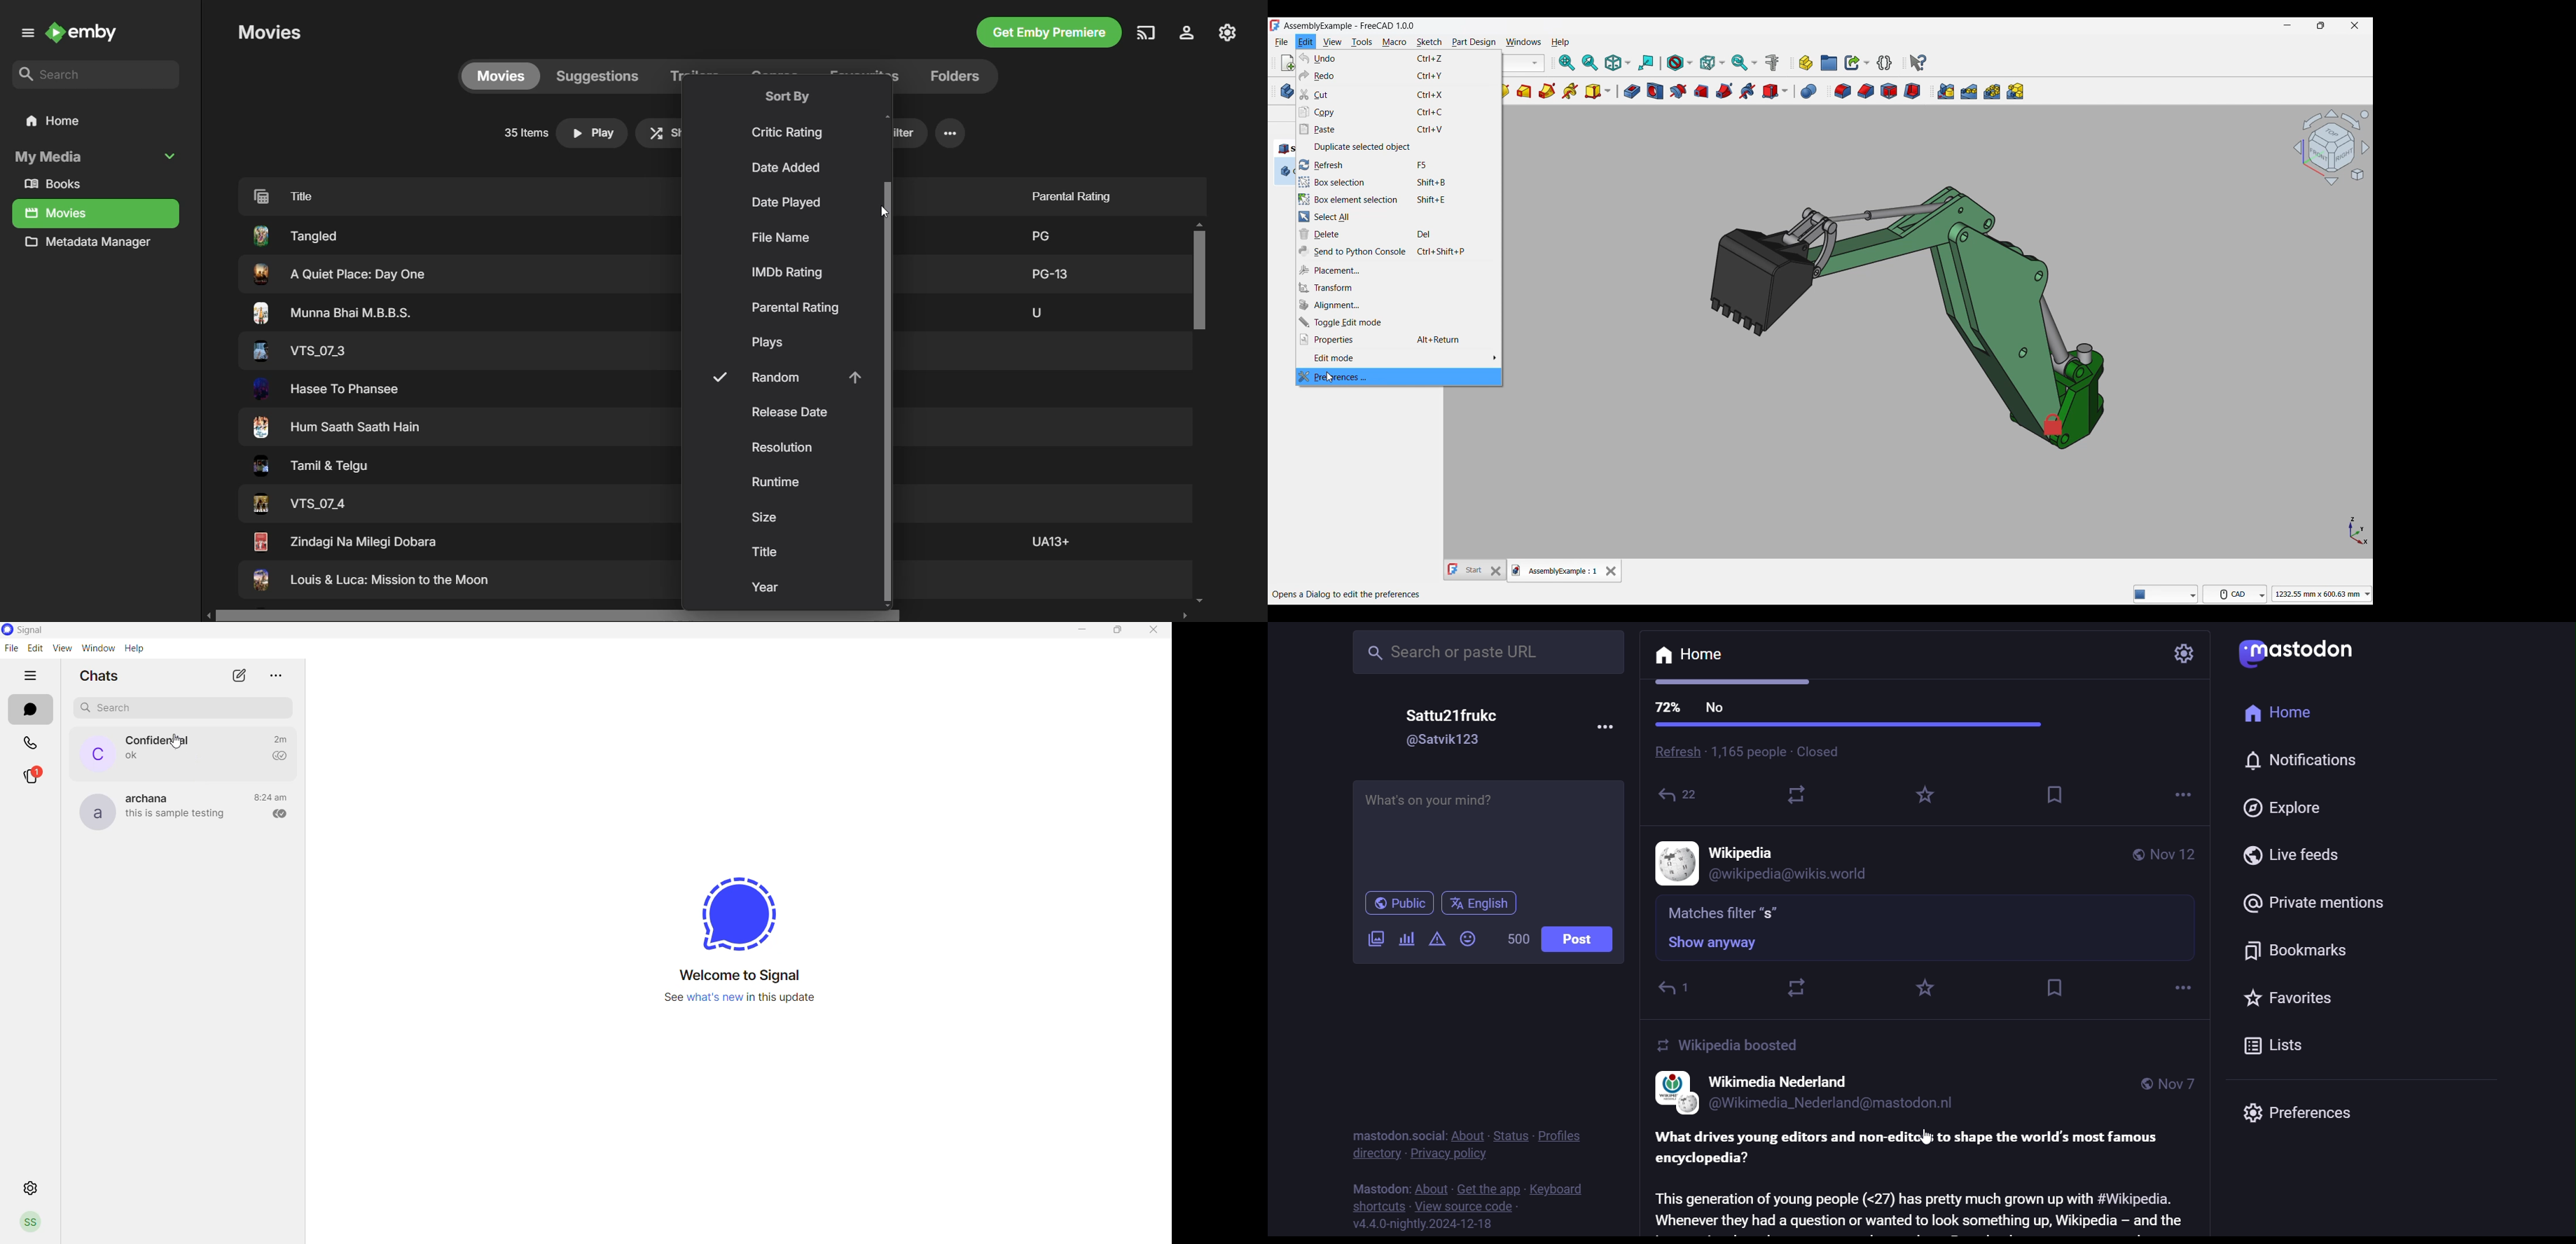 This screenshot has height=1260, width=2576. Describe the element at coordinates (178, 742) in the screenshot. I see `cursor` at that location.